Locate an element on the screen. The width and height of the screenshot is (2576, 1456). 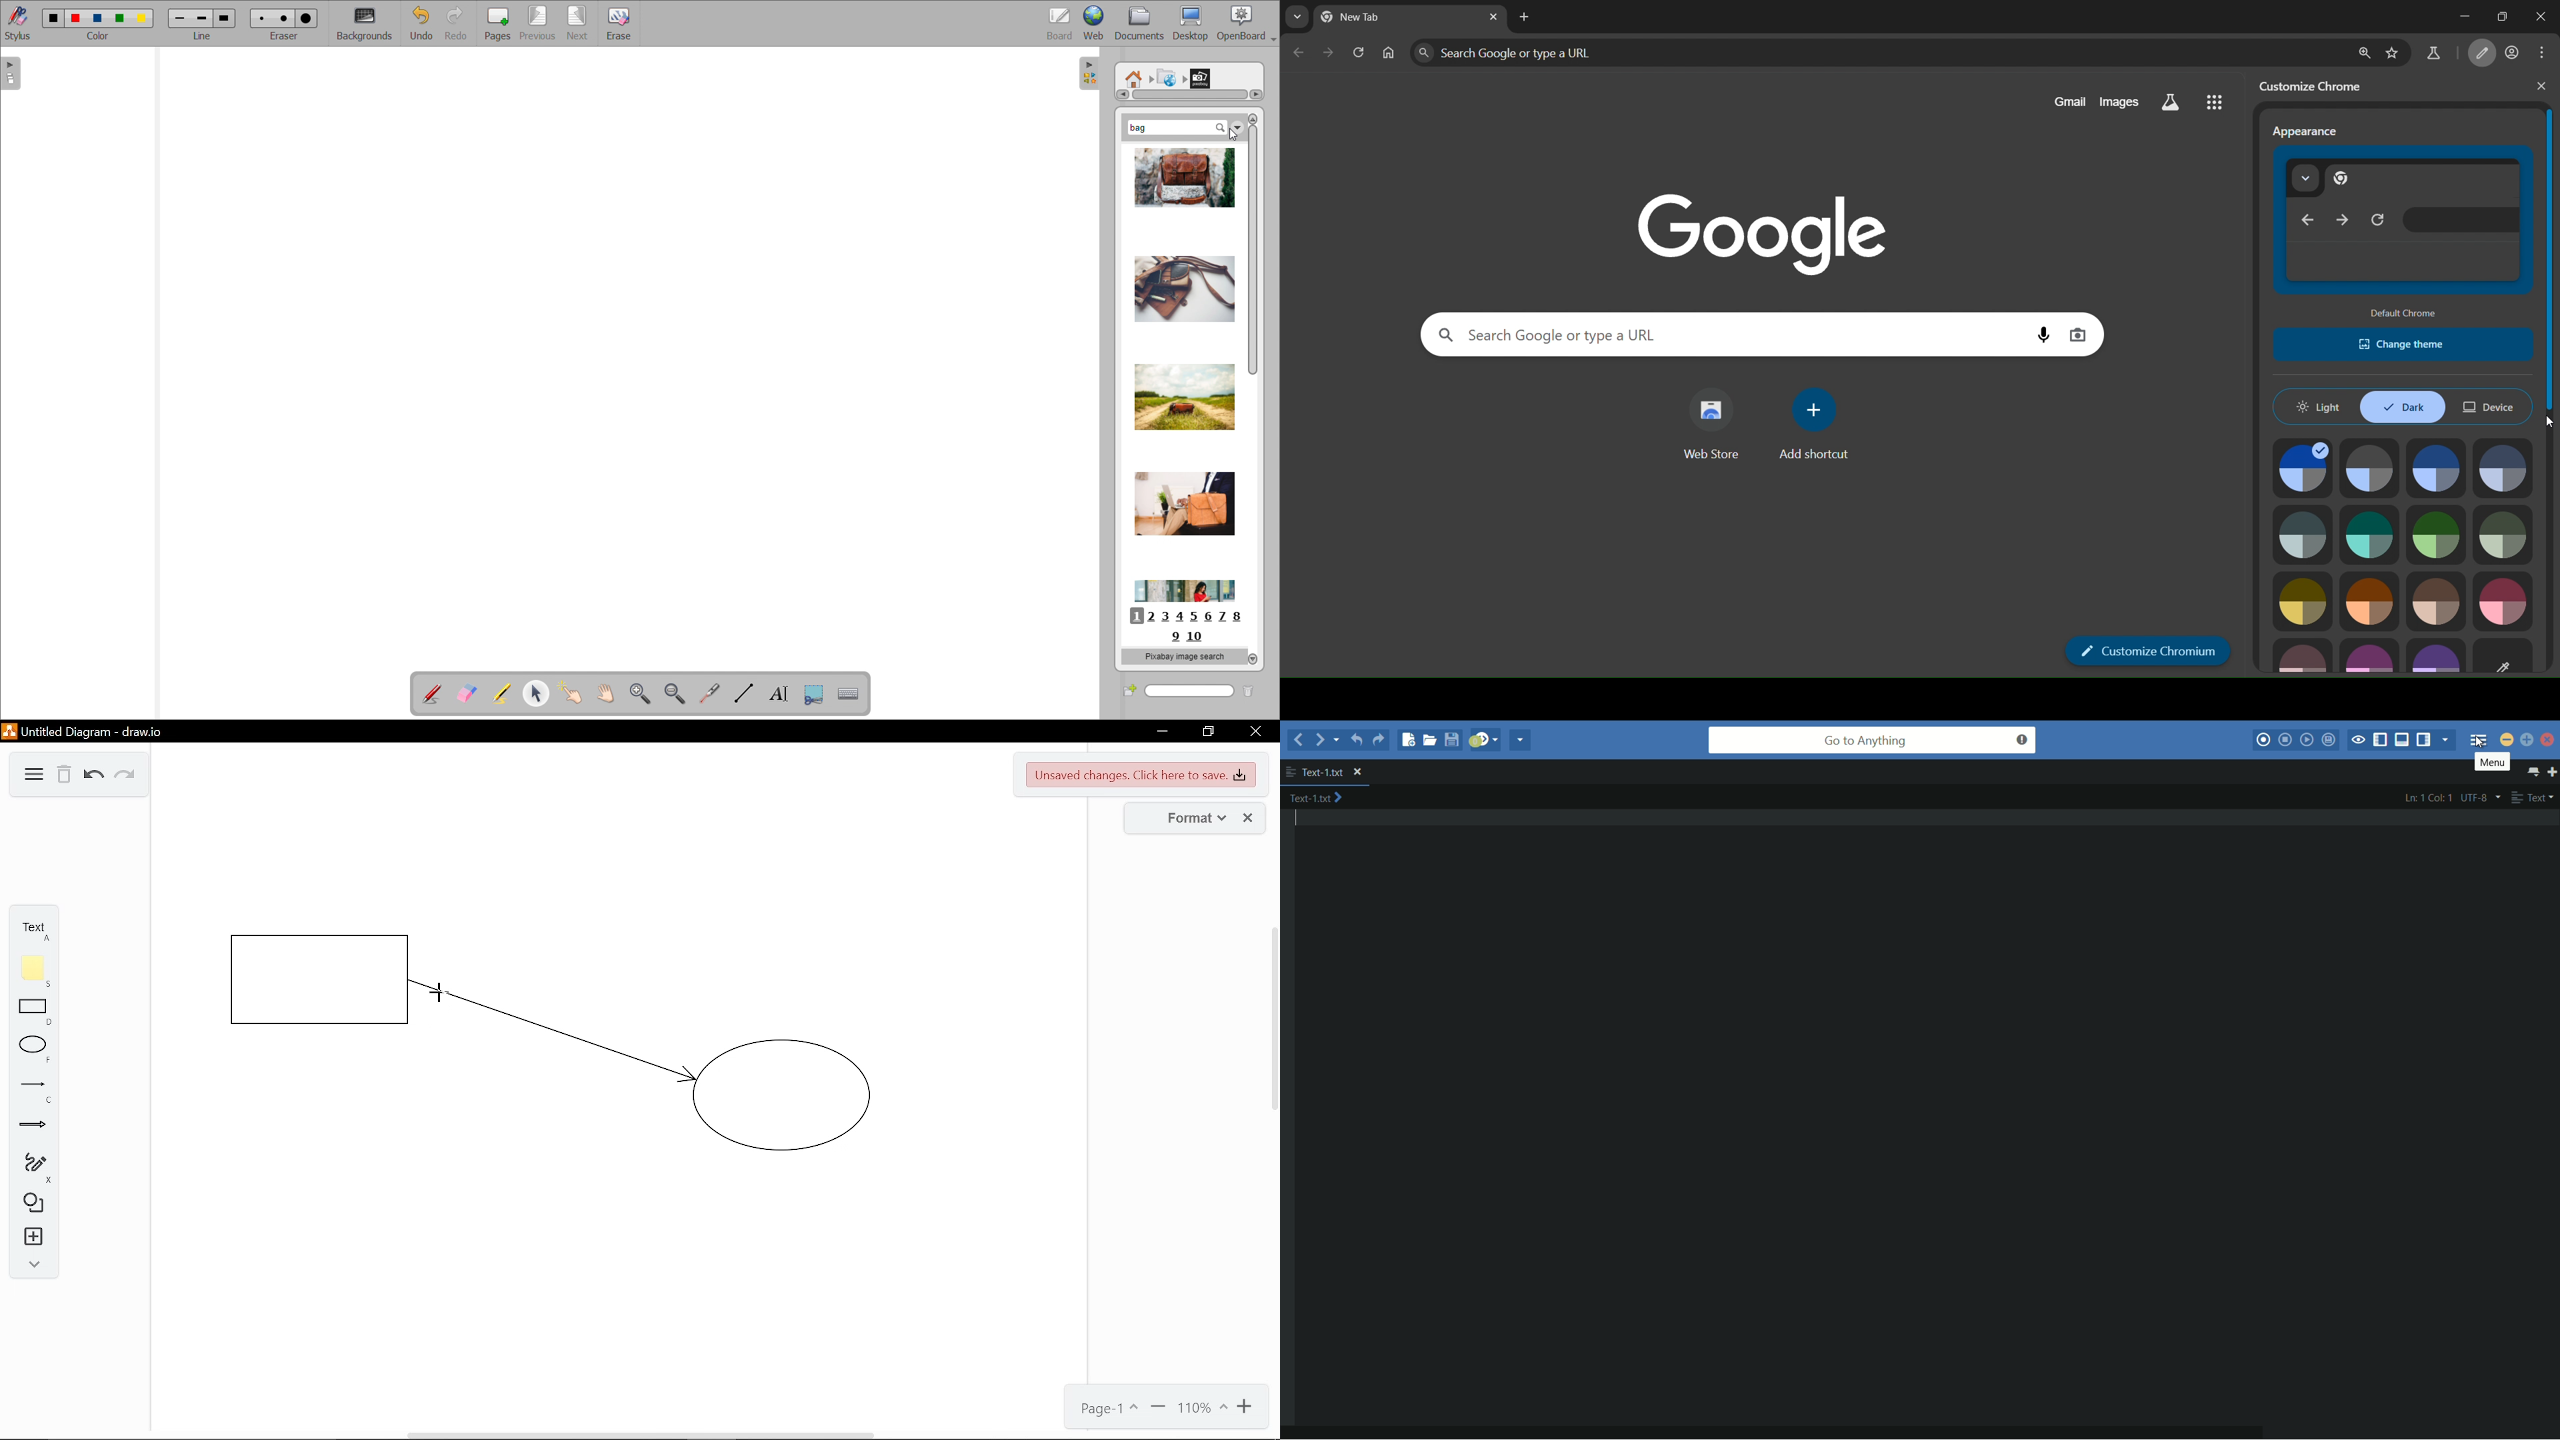
Search results 4 is located at coordinates (1179, 503).